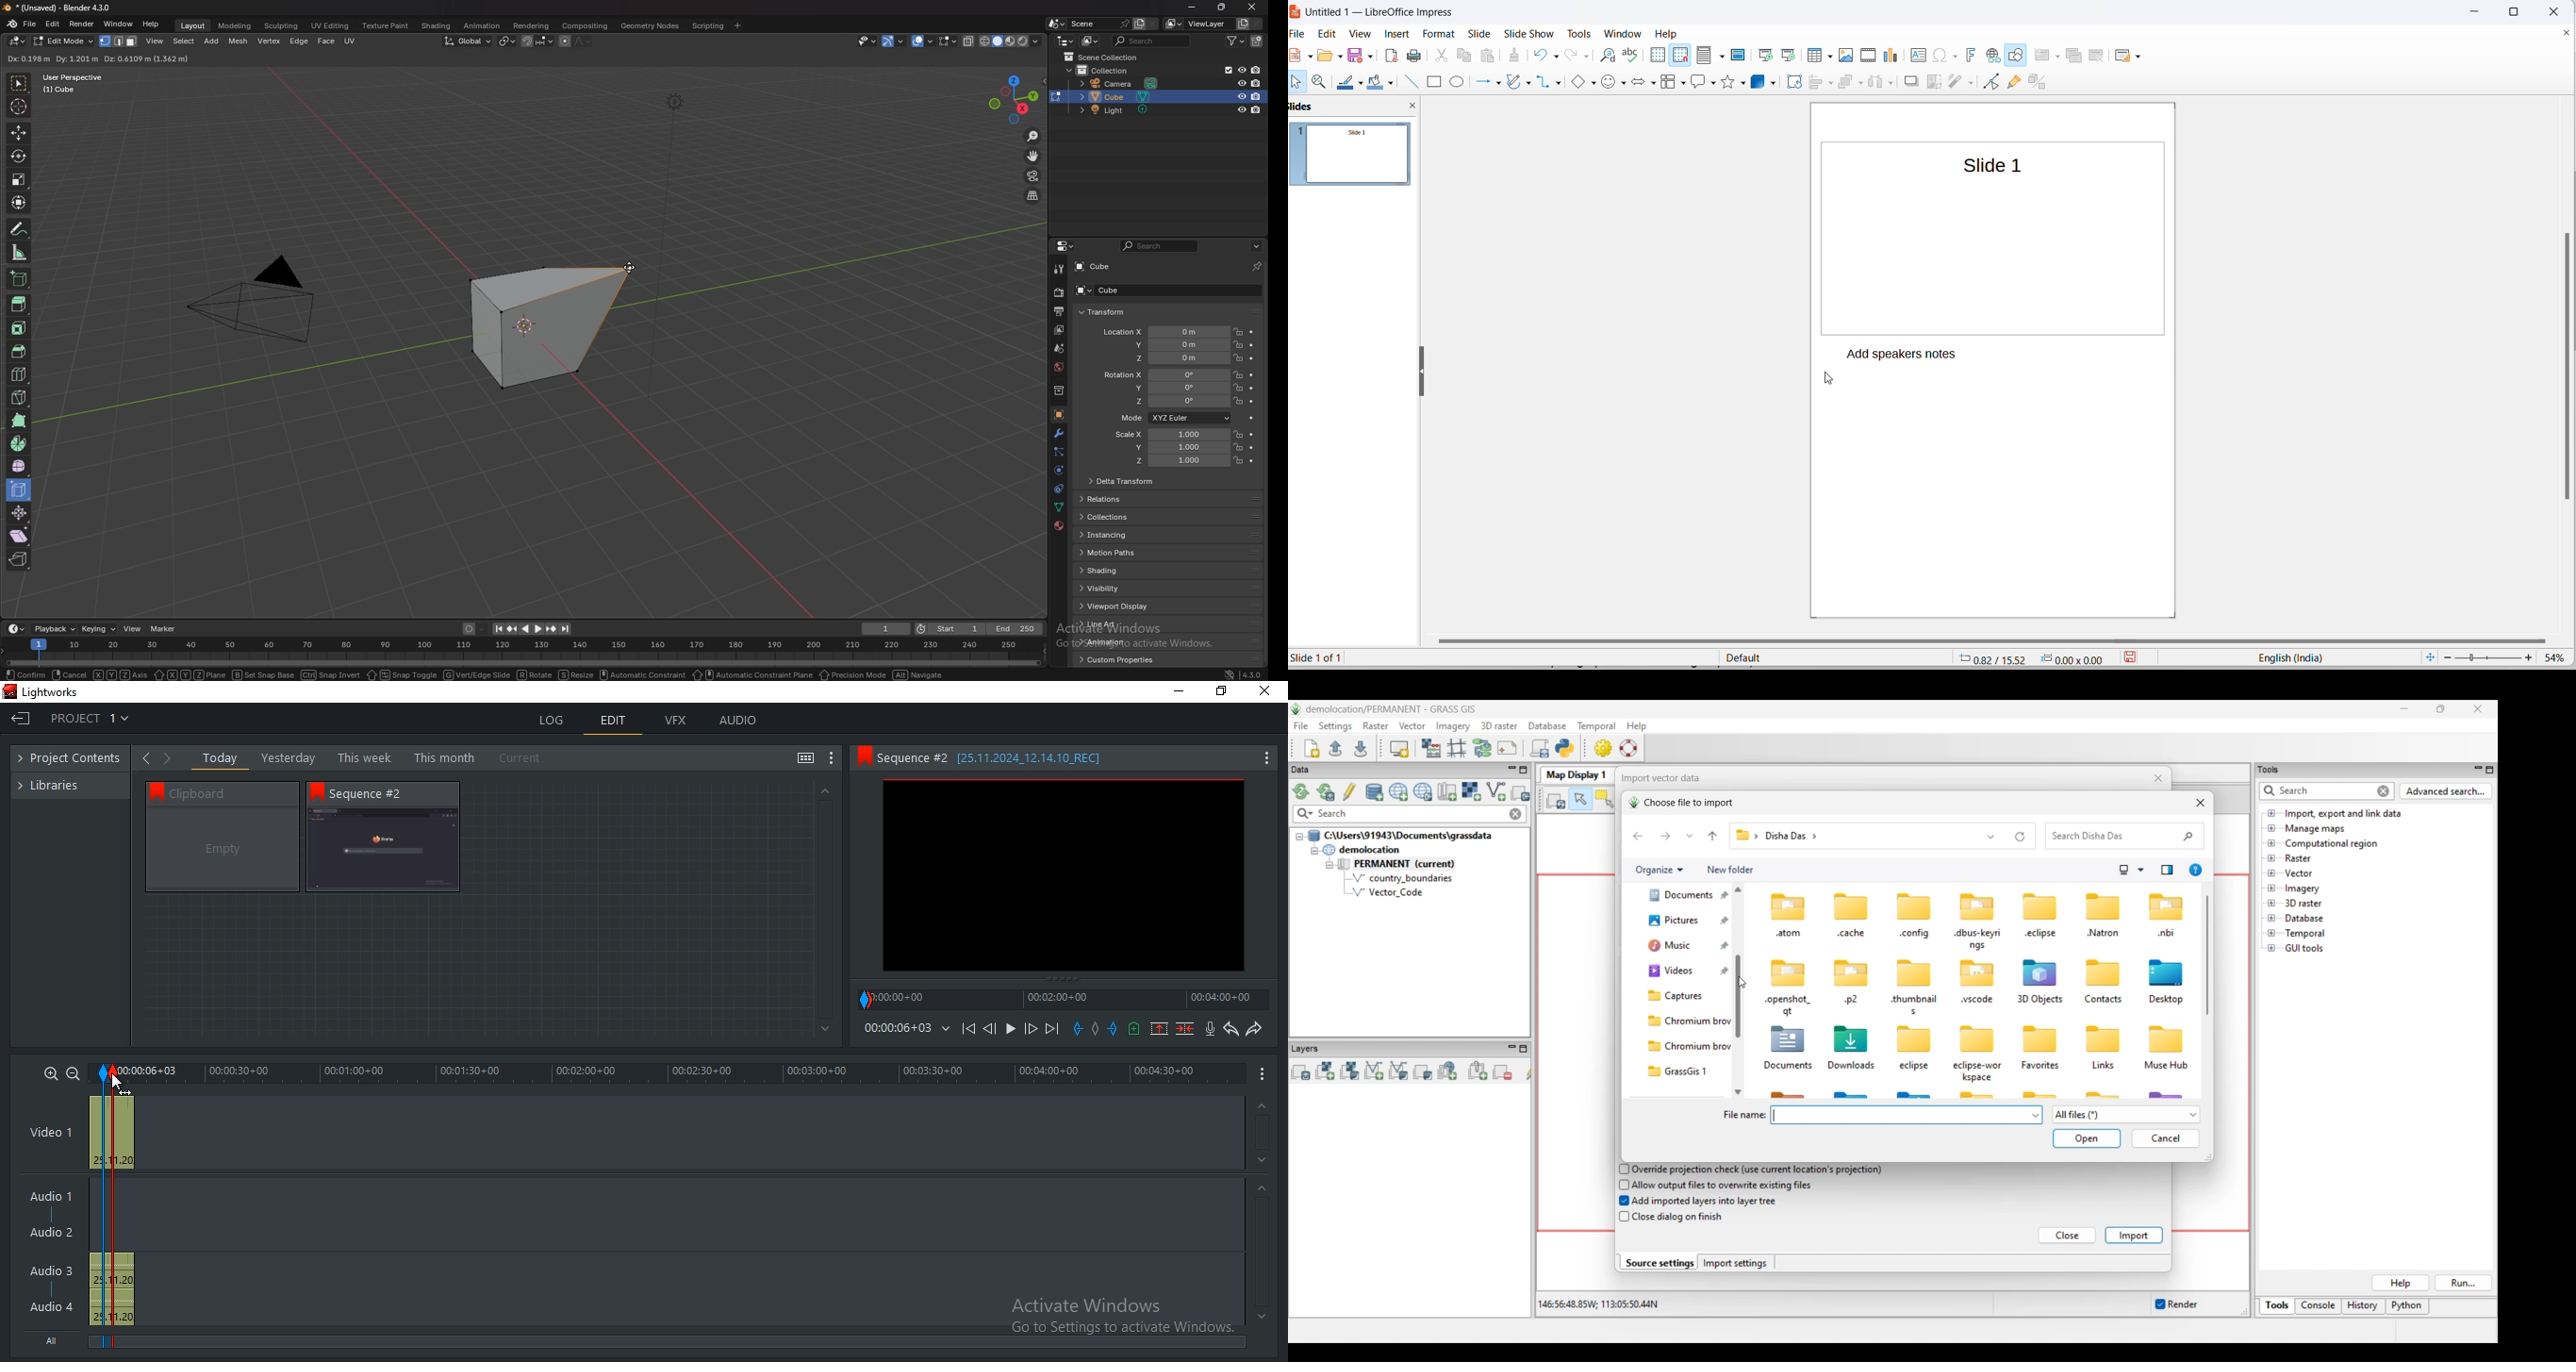 The width and height of the screenshot is (2576, 1372). I want to click on new slide options, so click(2056, 56).